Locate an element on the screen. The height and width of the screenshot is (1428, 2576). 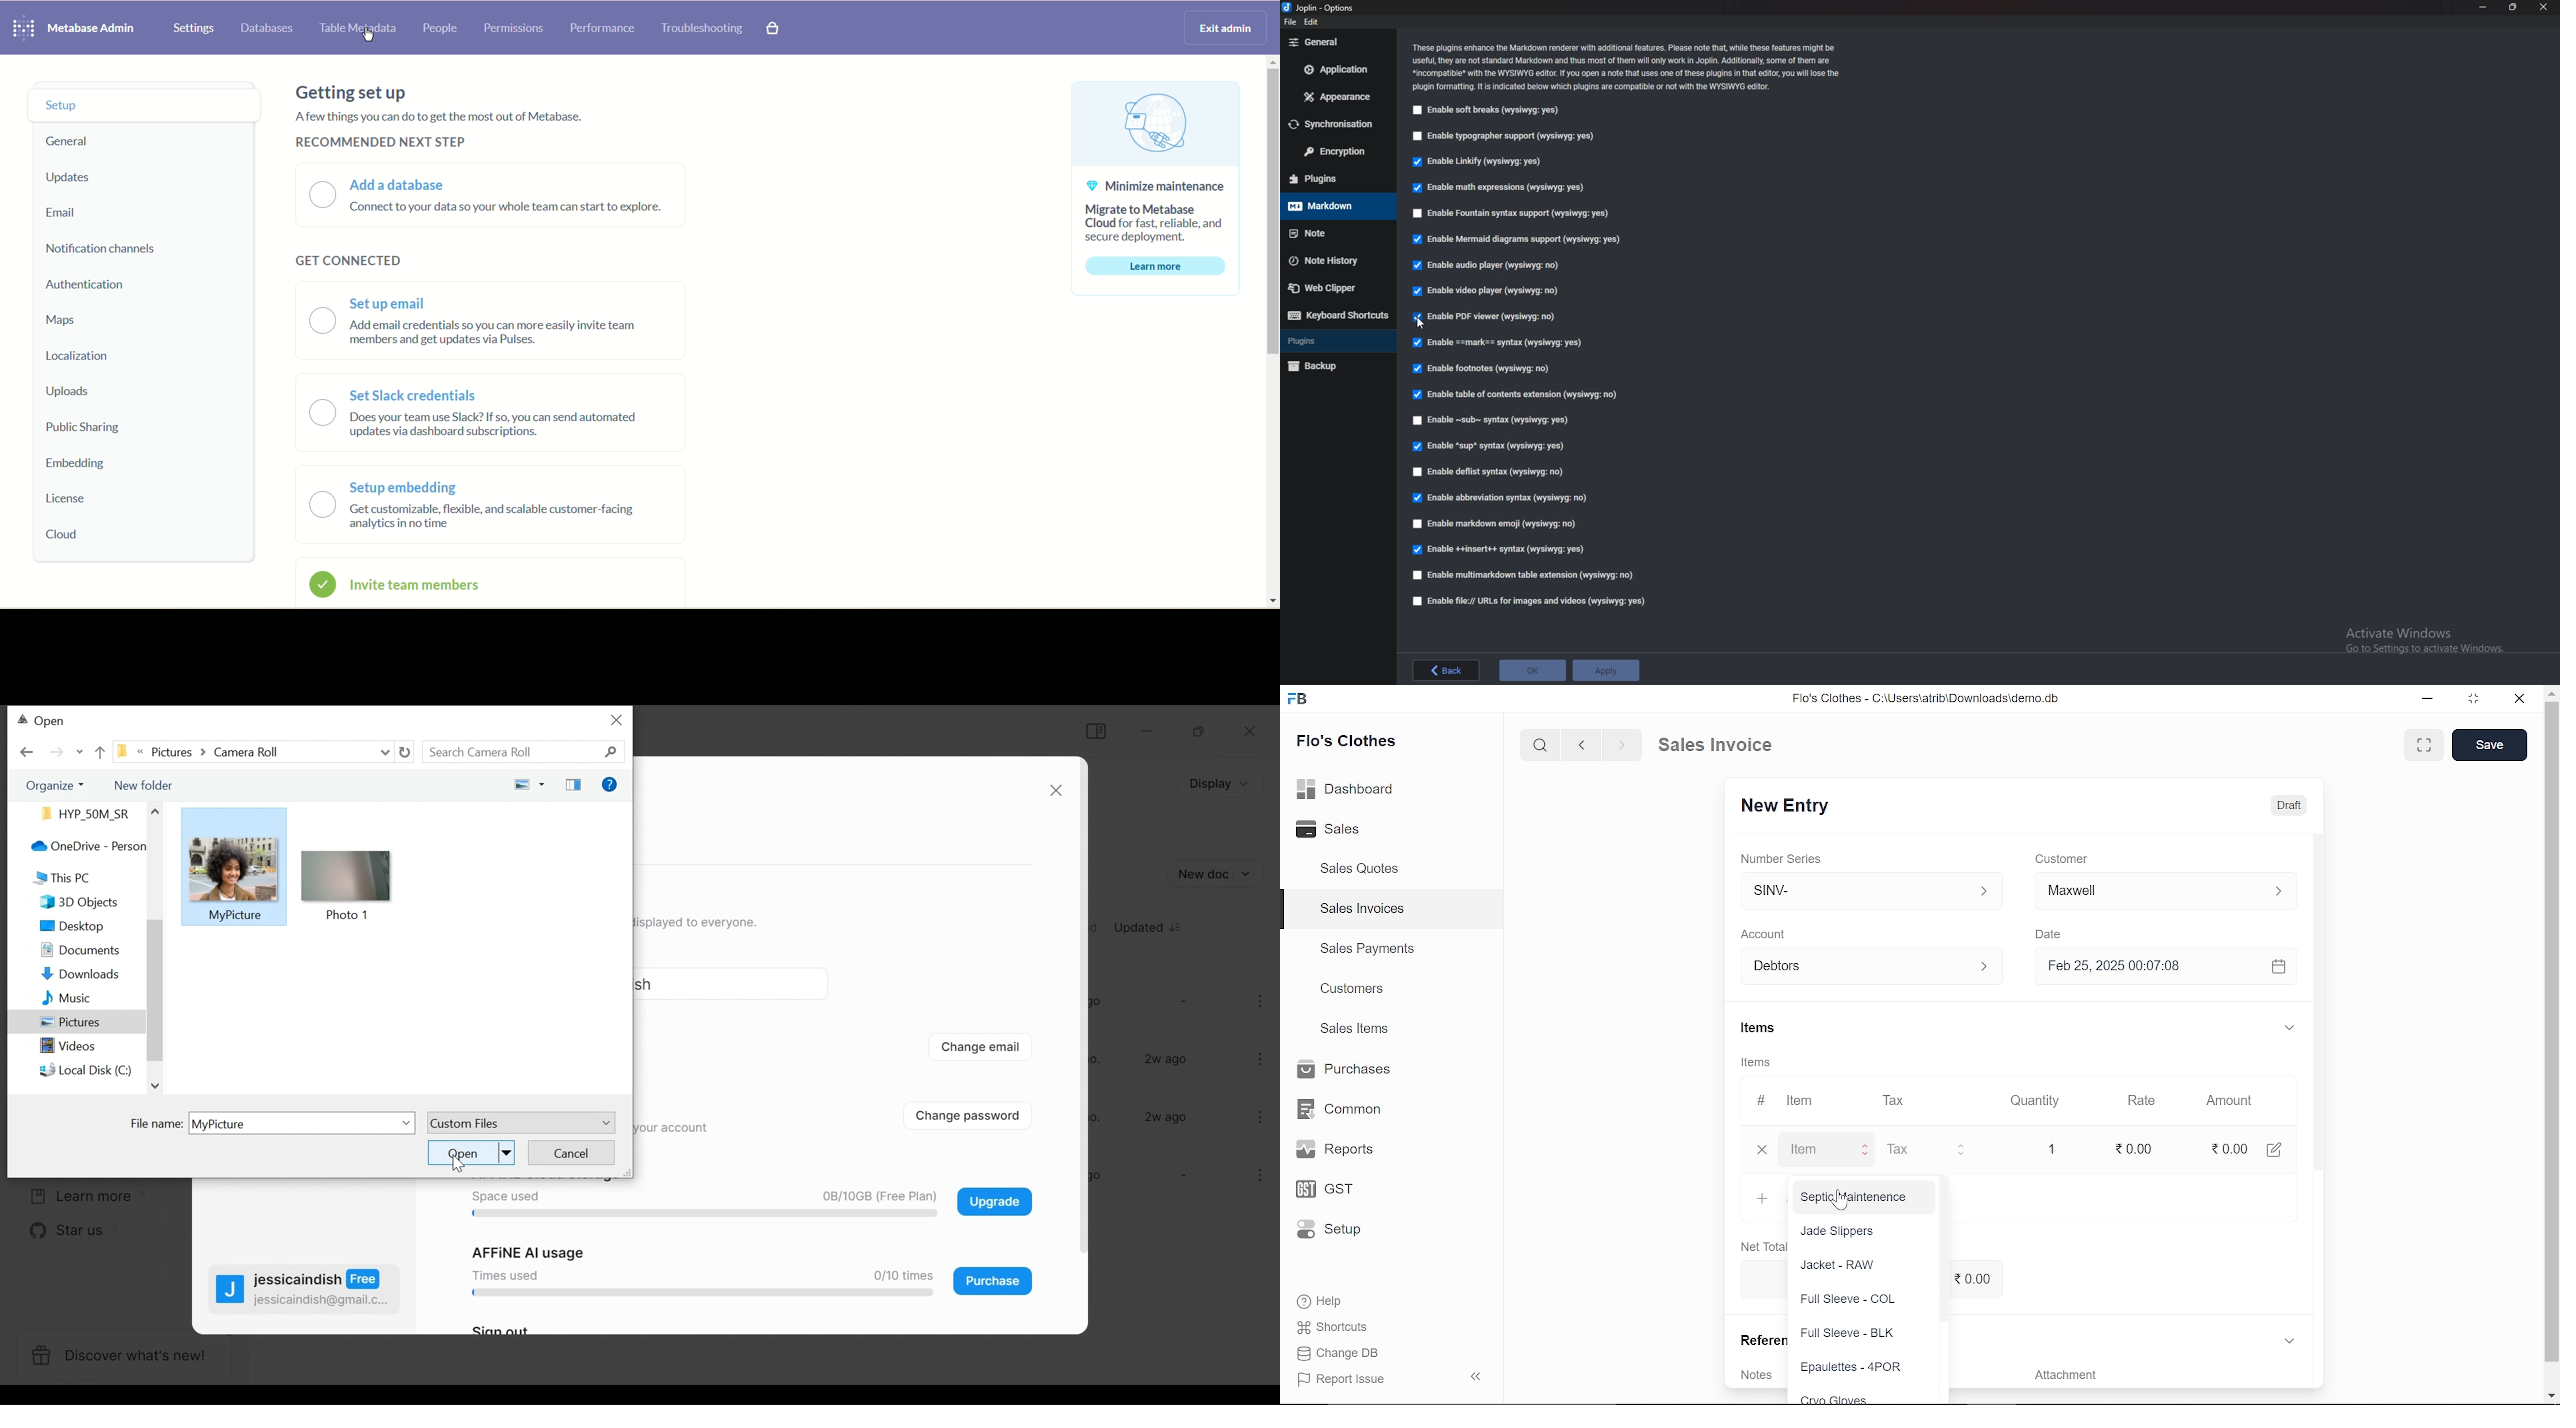
cursor is located at coordinates (1840, 1201).